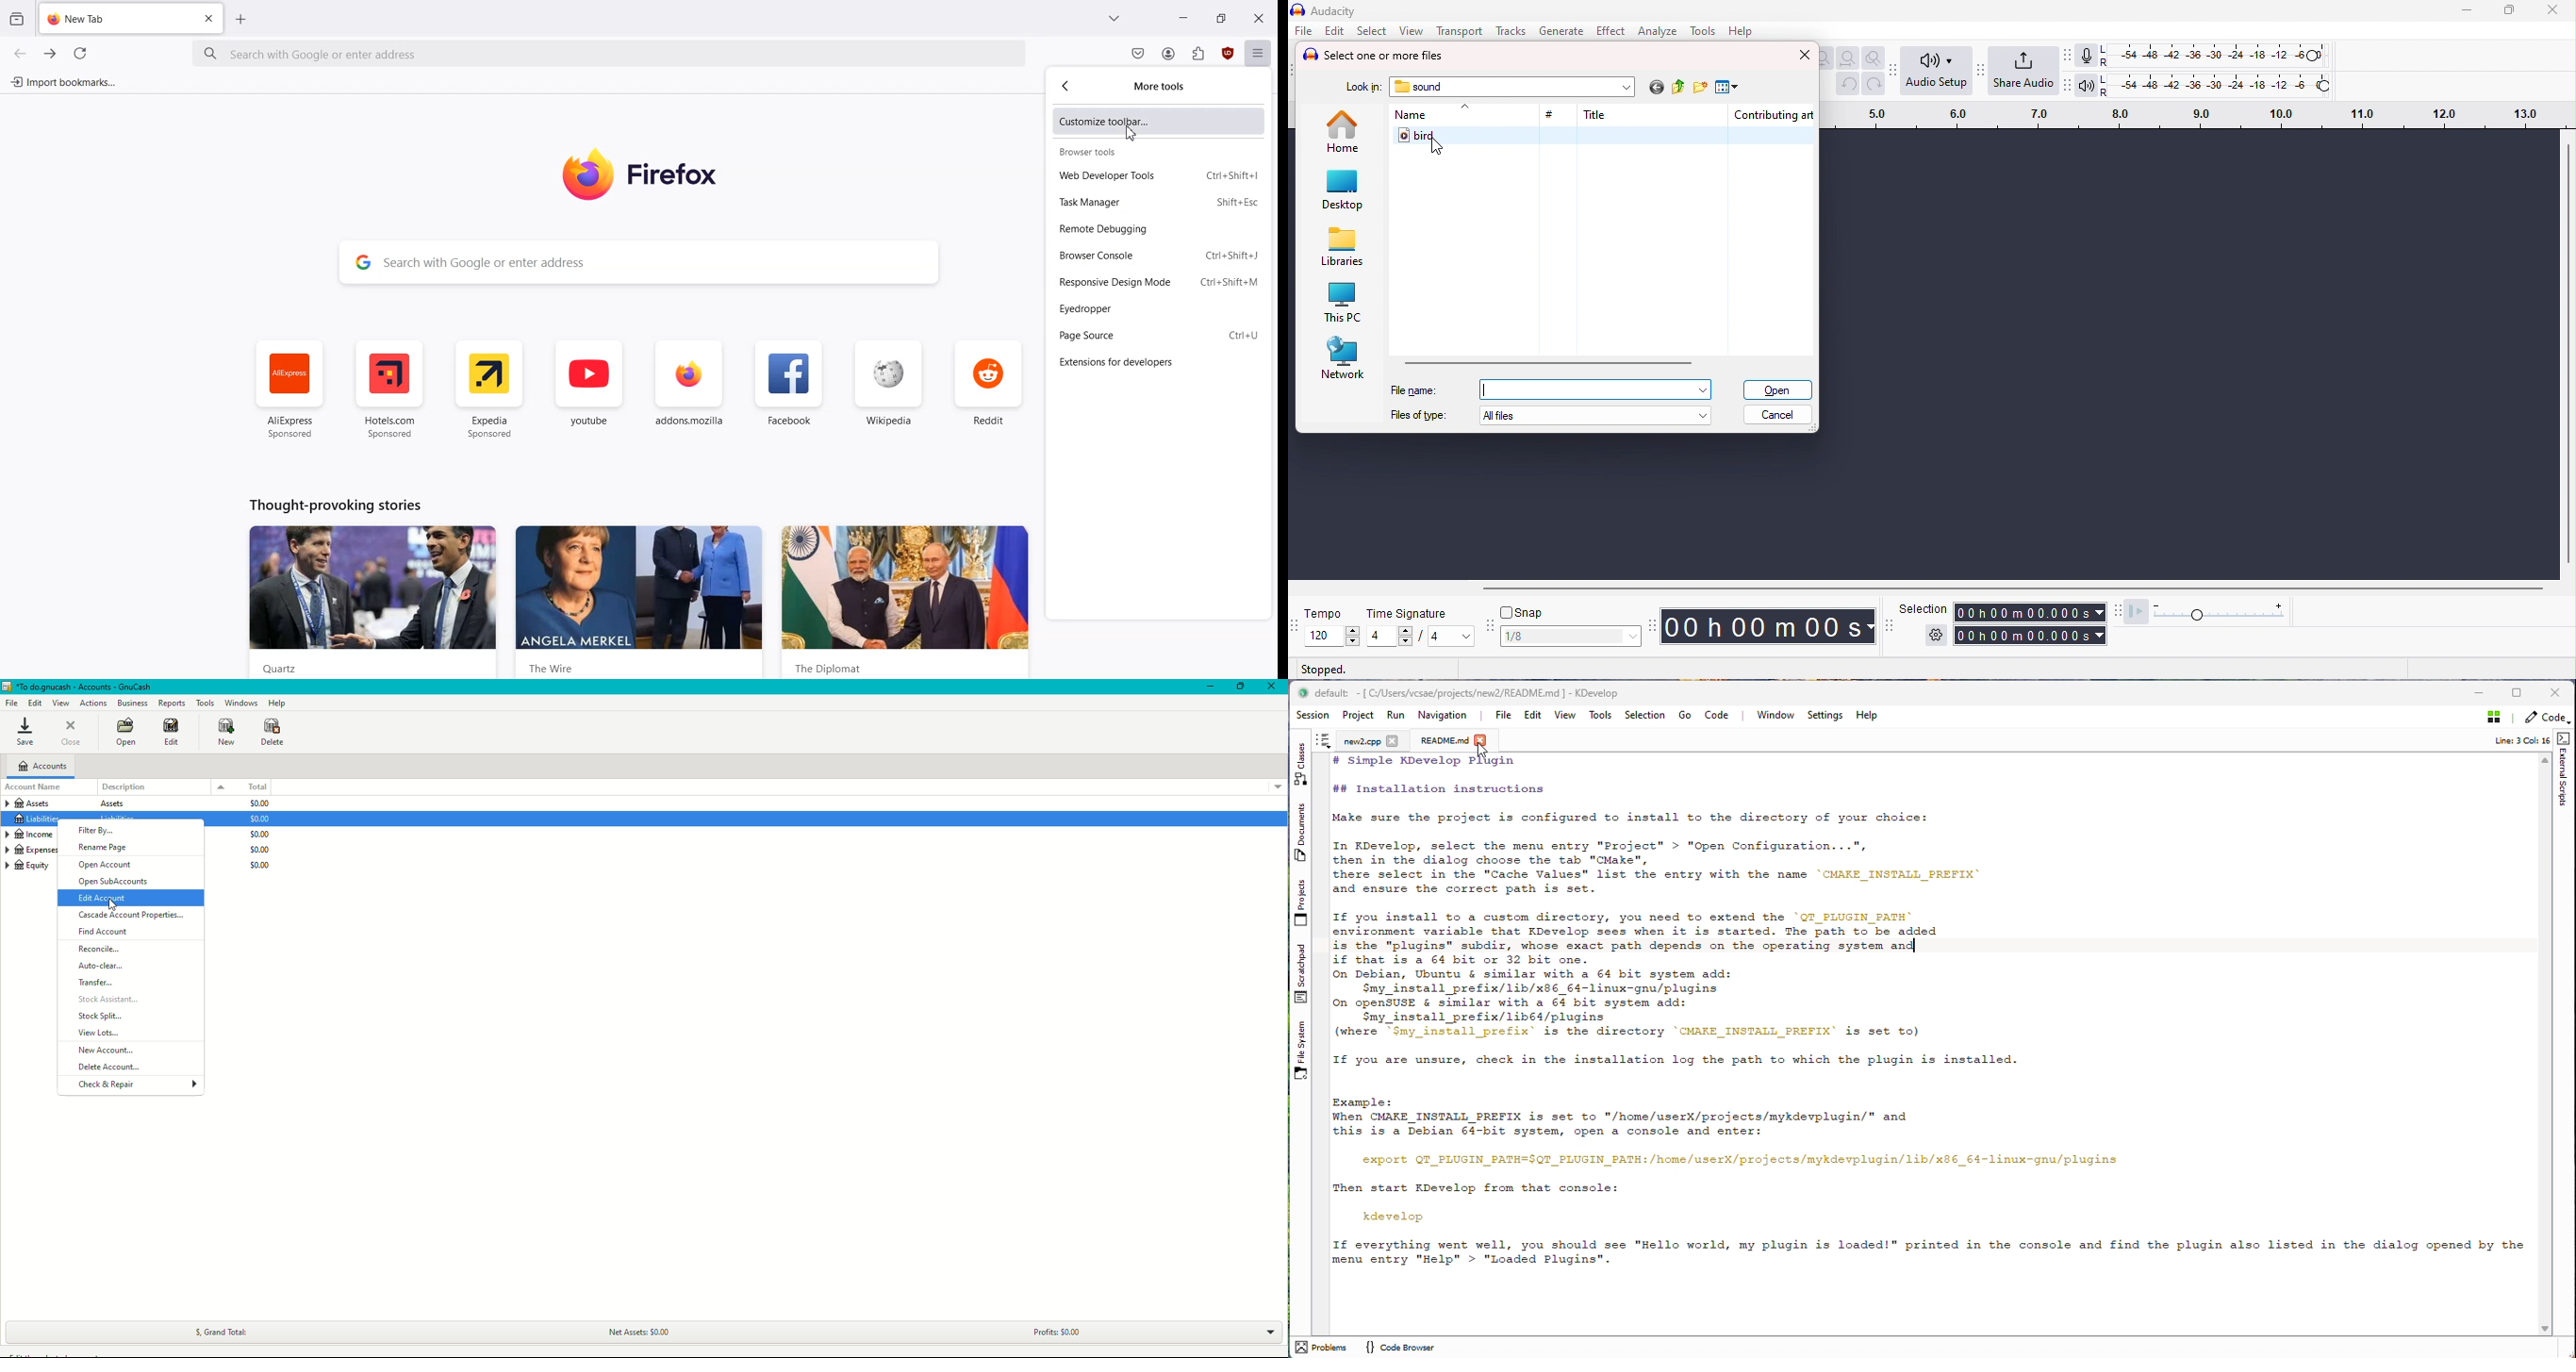 This screenshot has width=2576, height=1372. What do you see at coordinates (1874, 84) in the screenshot?
I see `redo` at bounding box center [1874, 84].